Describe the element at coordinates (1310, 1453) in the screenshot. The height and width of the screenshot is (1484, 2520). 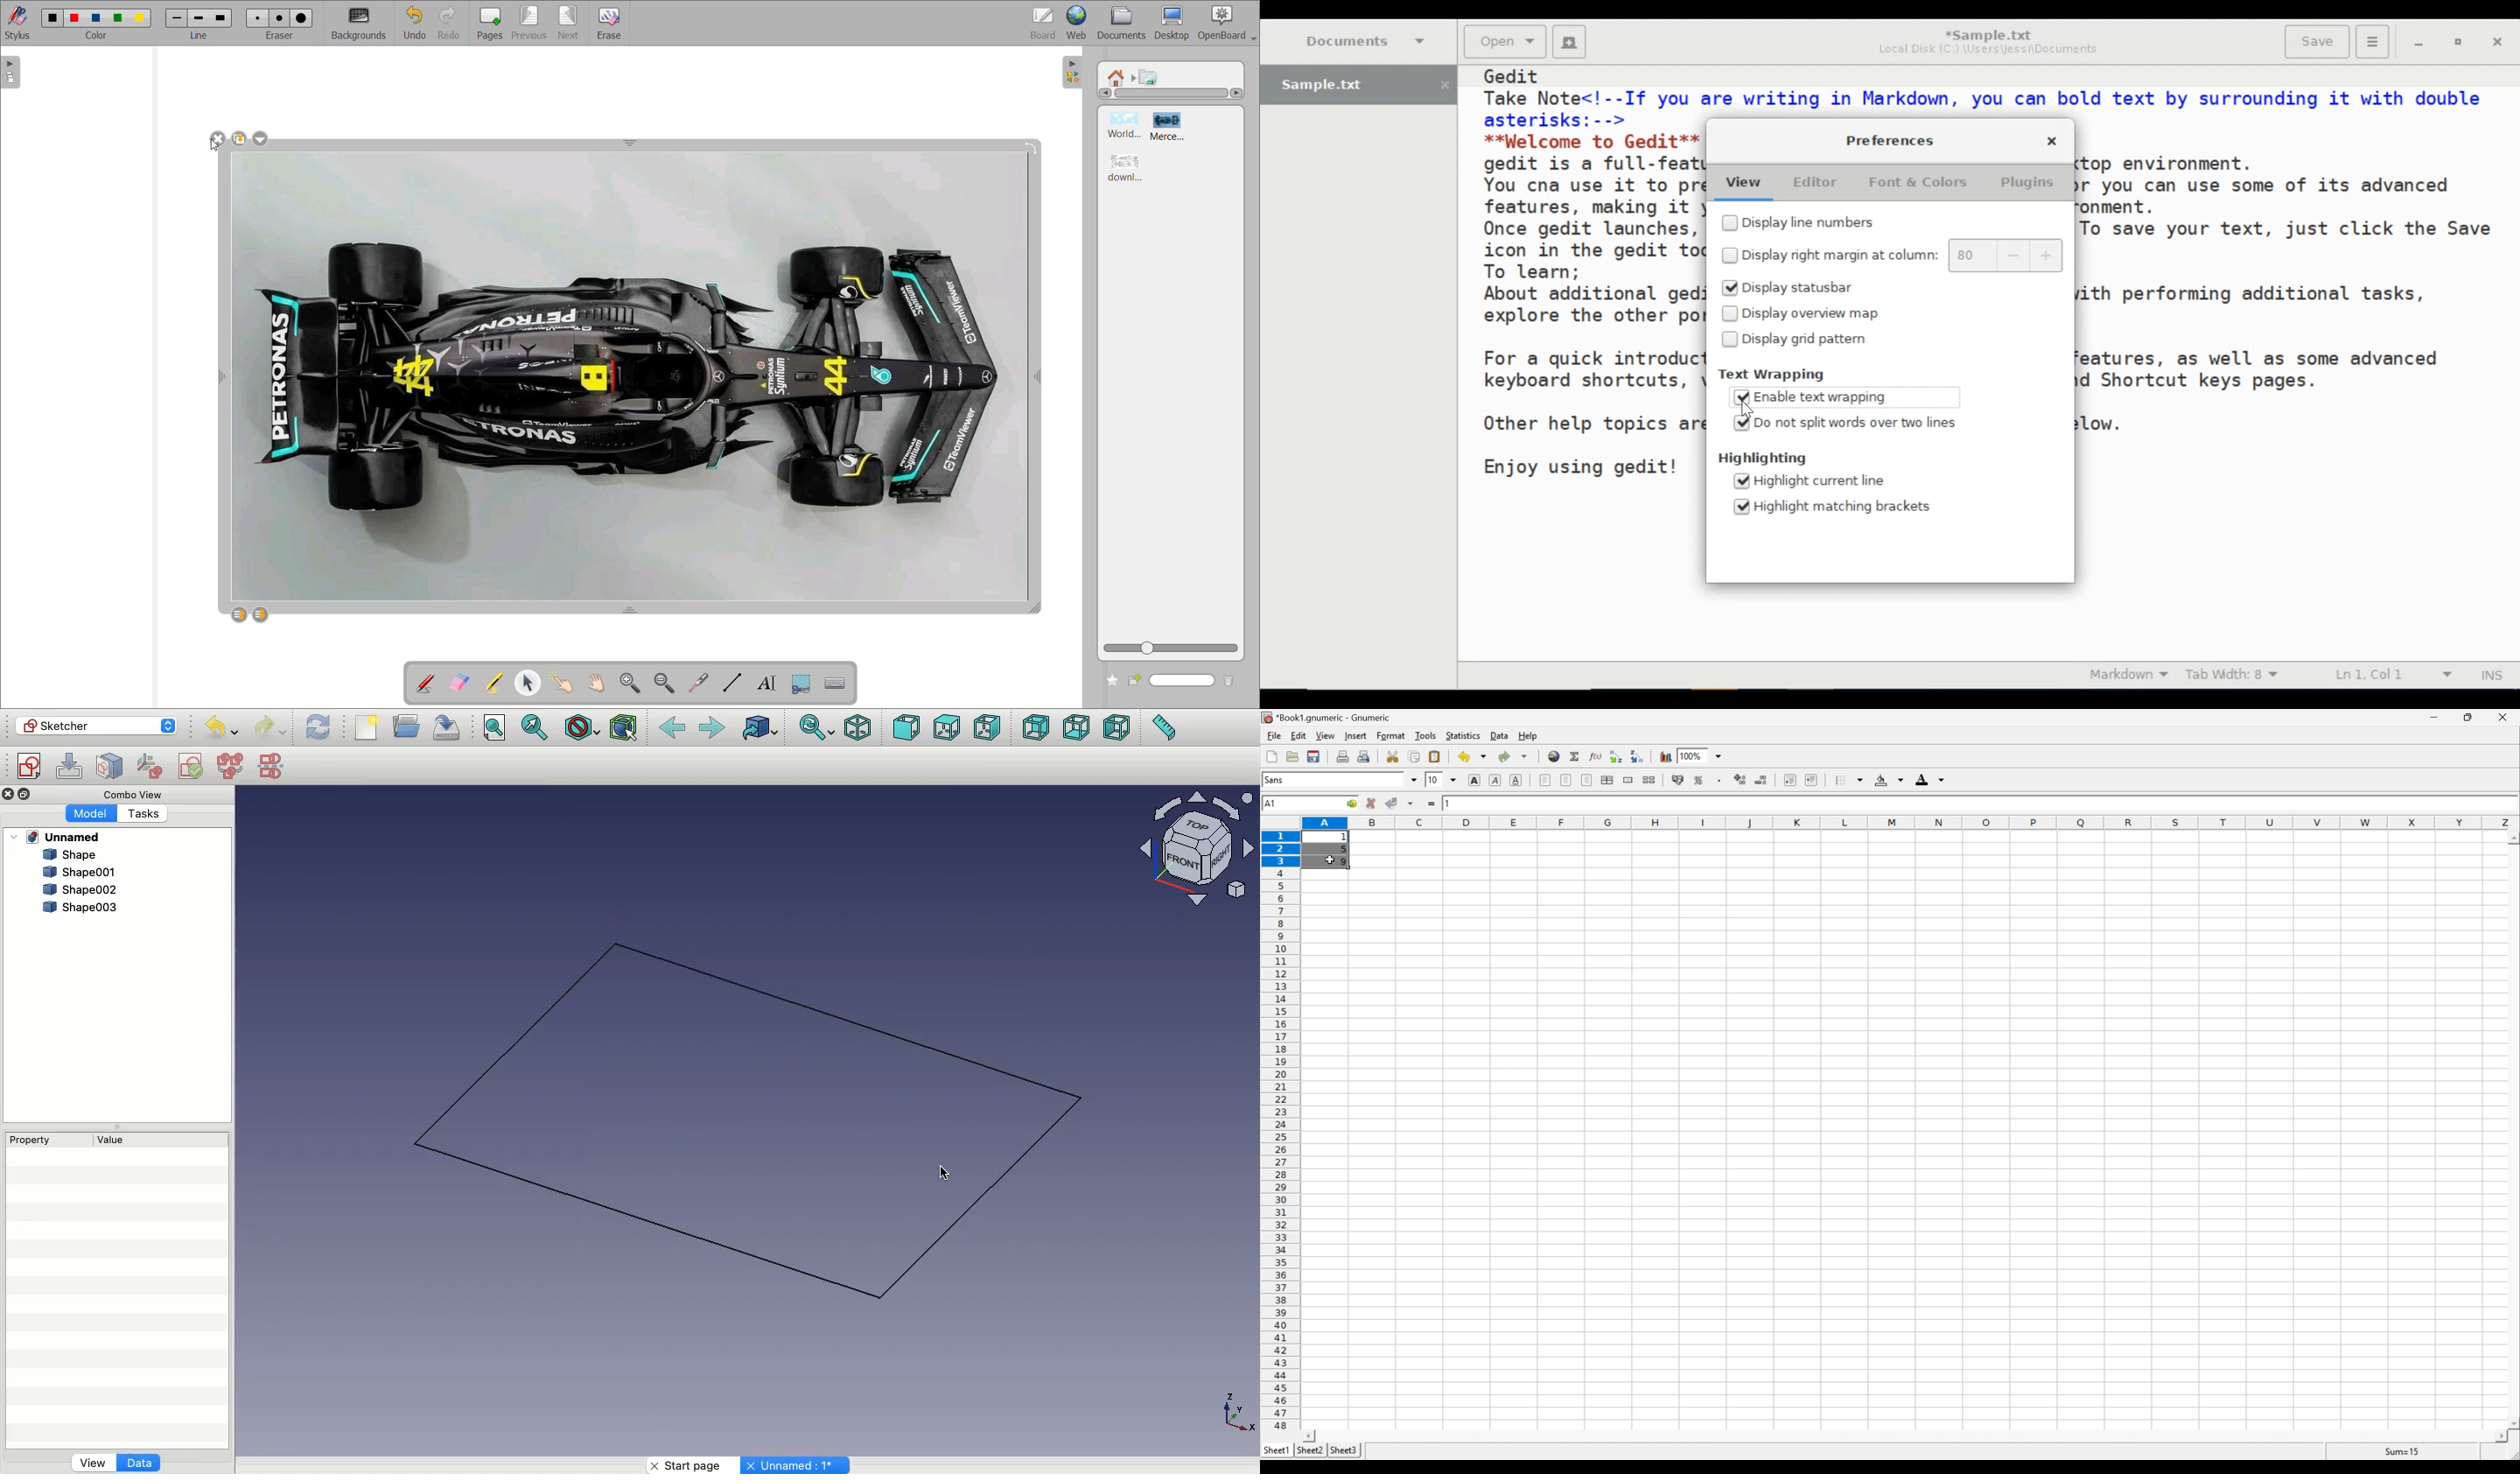
I see `sheet2` at that location.